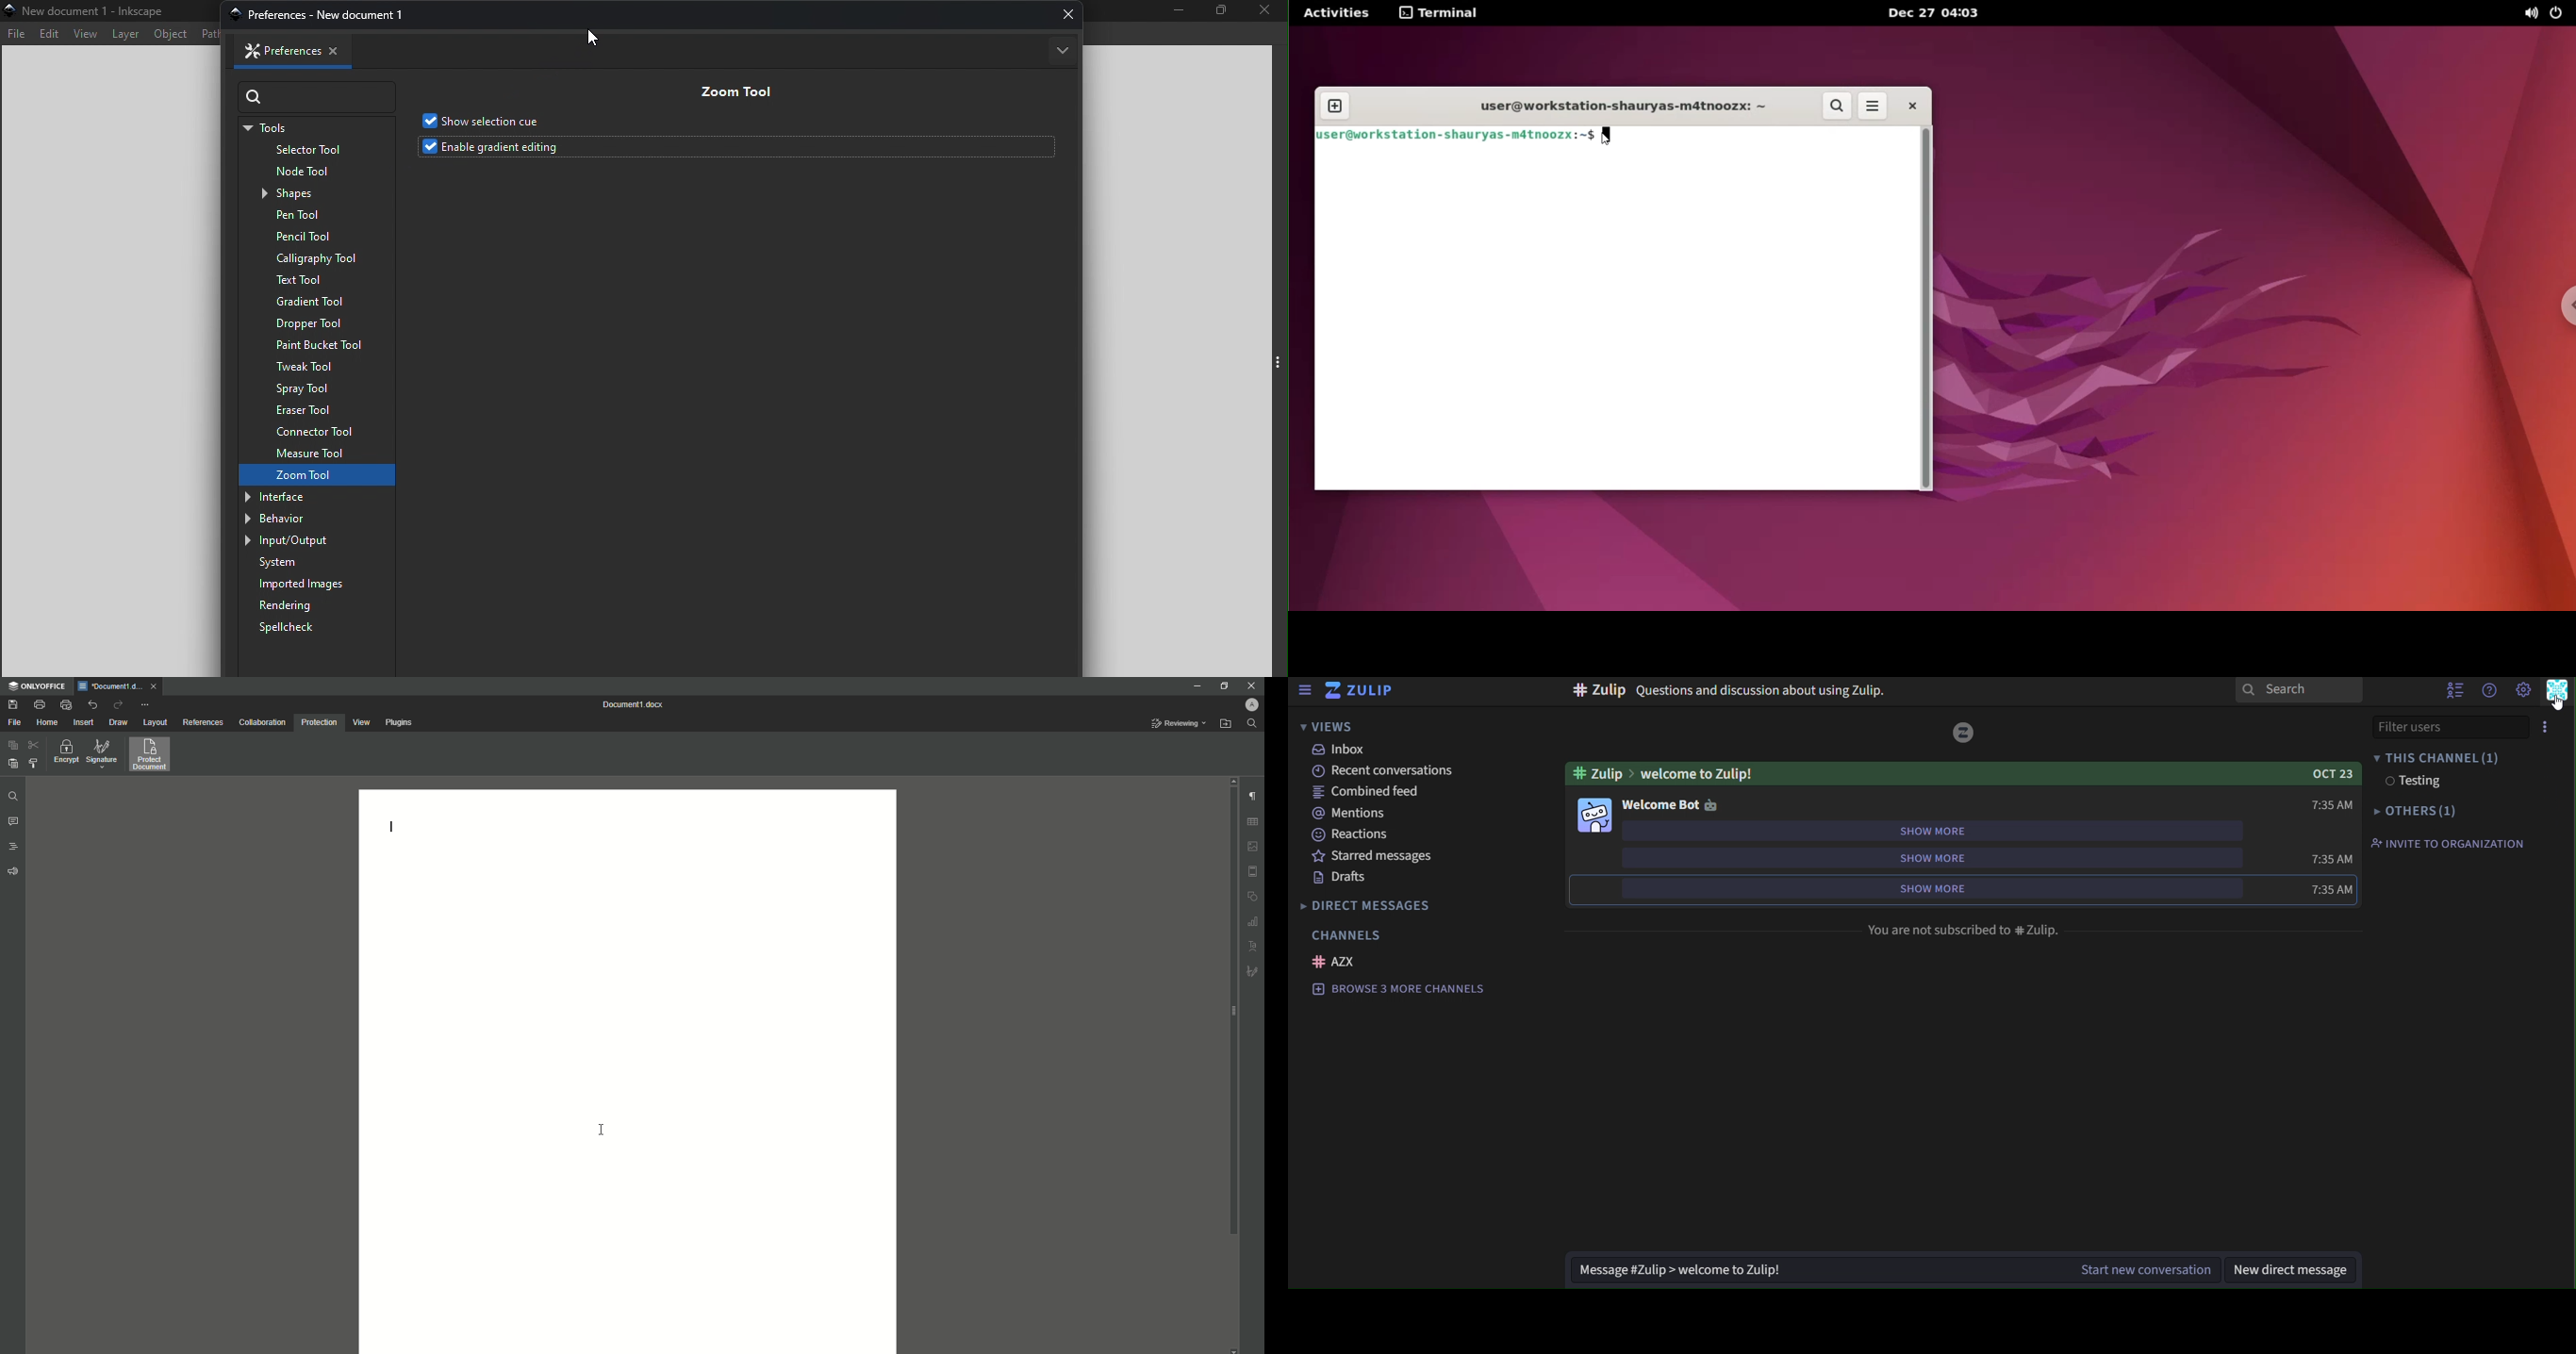  What do you see at coordinates (1348, 726) in the screenshot?
I see `views` at bounding box center [1348, 726].